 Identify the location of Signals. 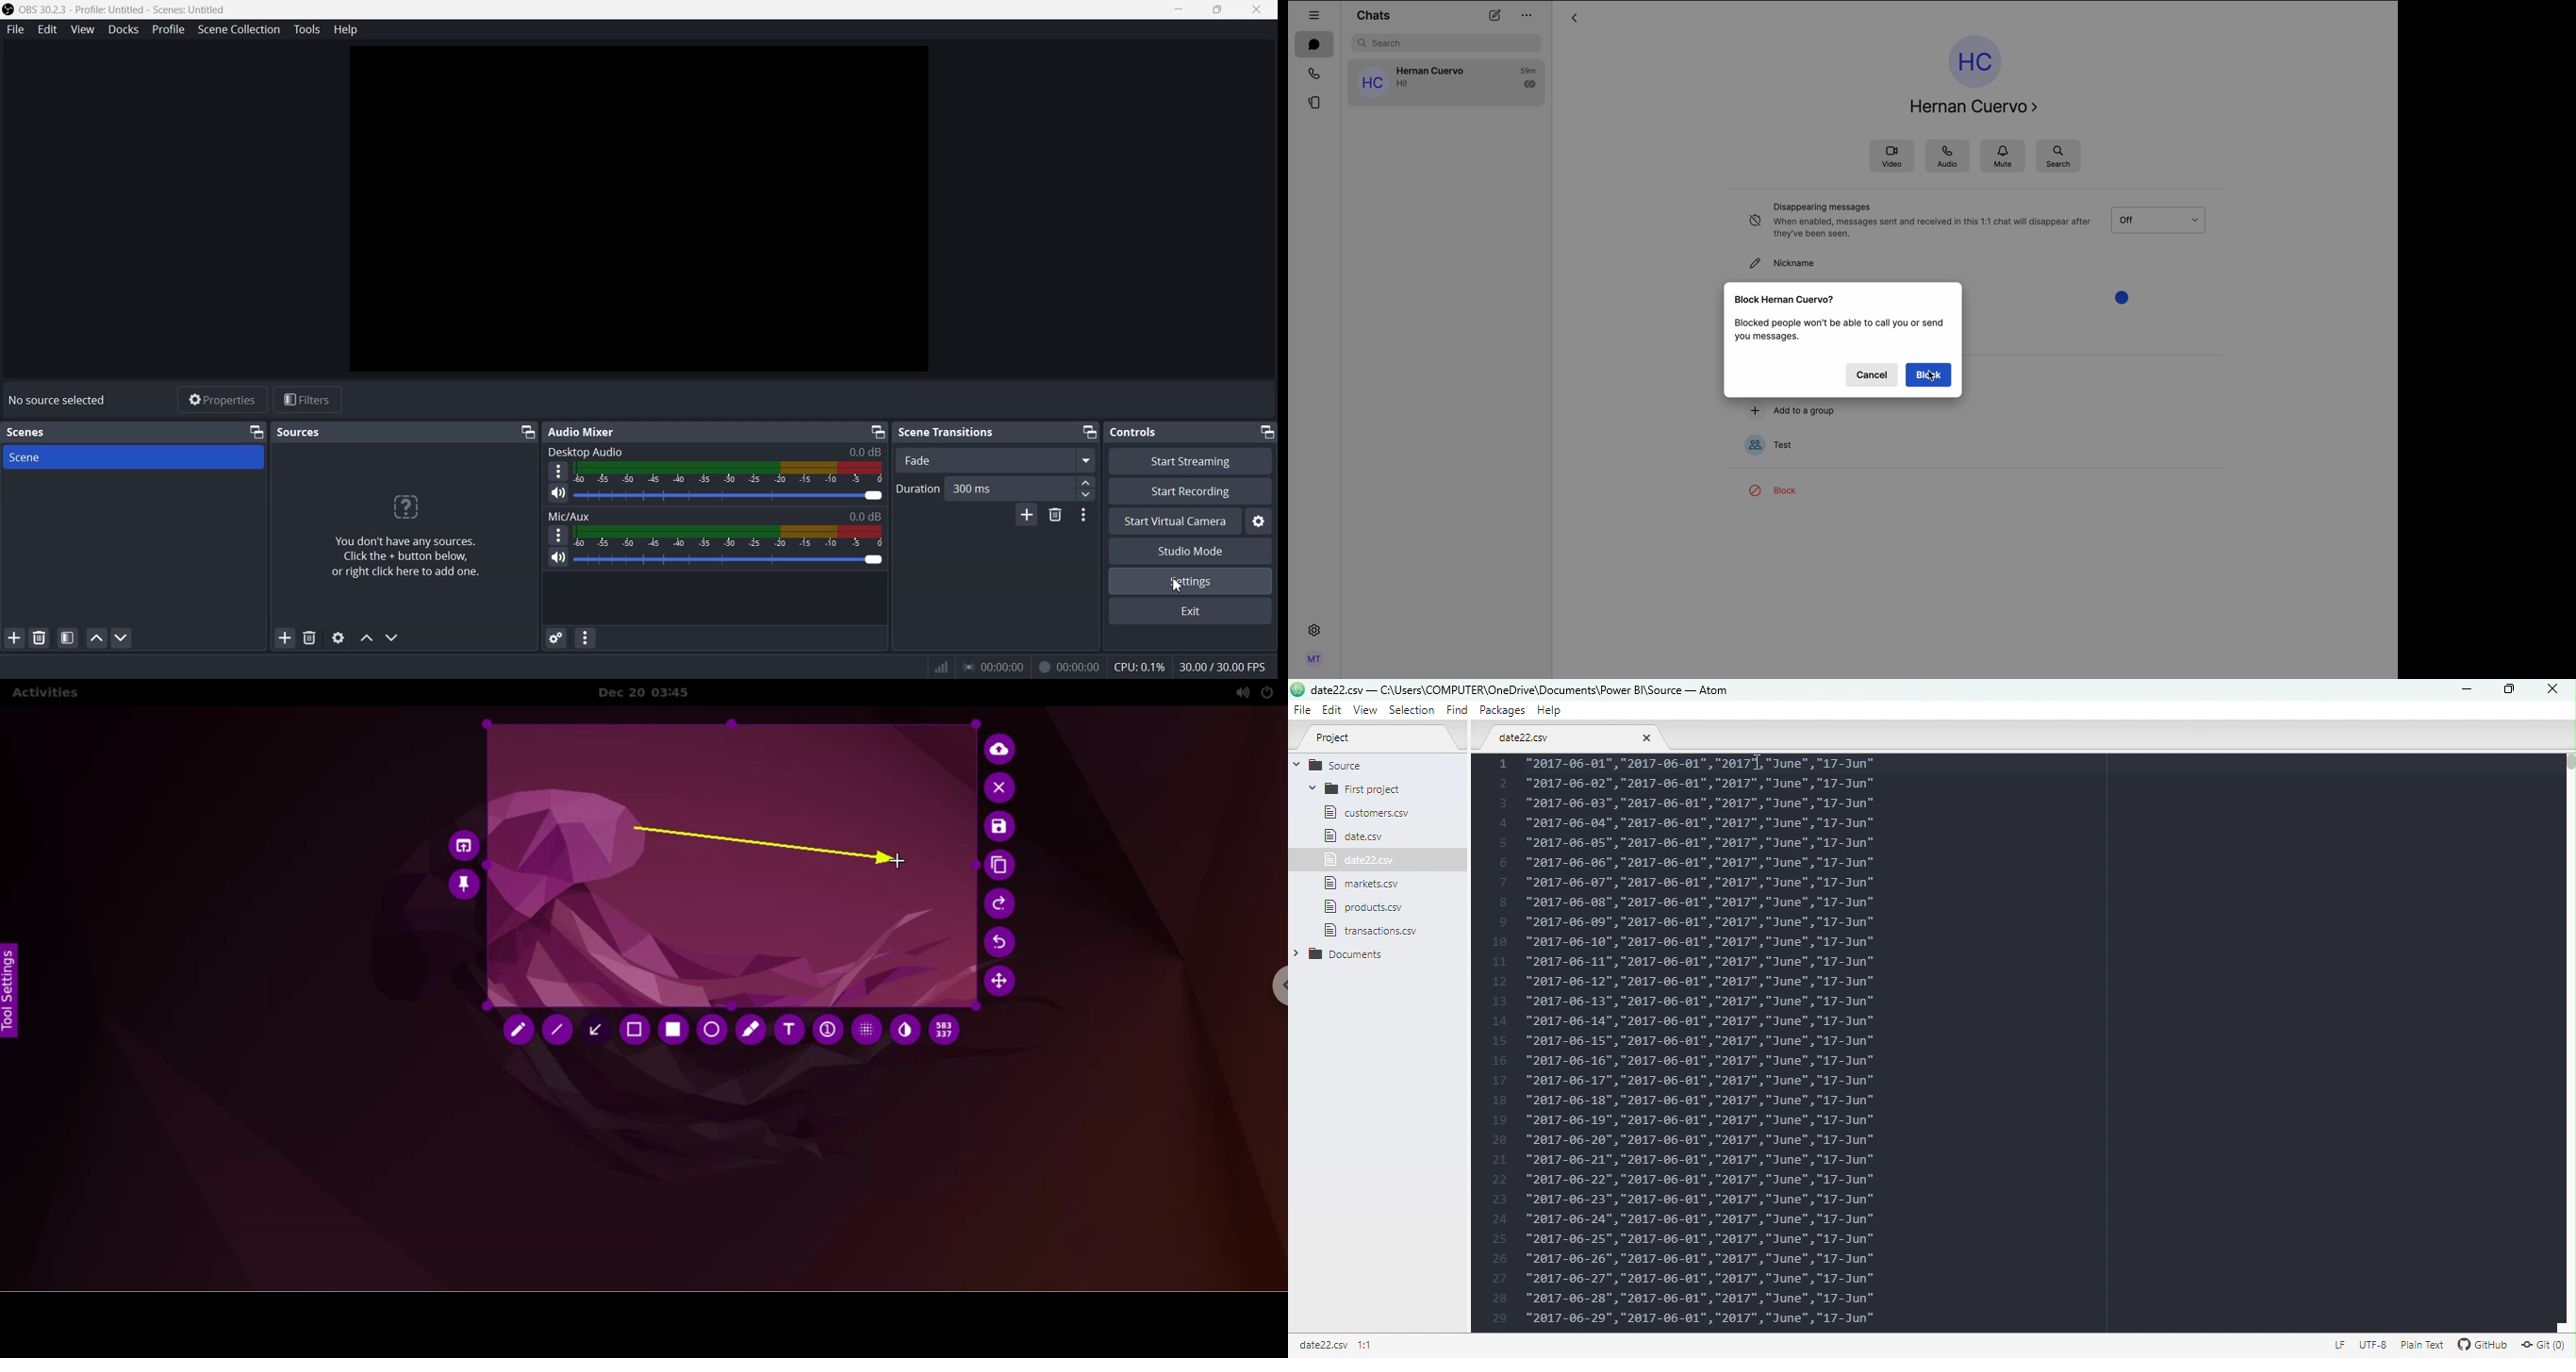
(934, 666).